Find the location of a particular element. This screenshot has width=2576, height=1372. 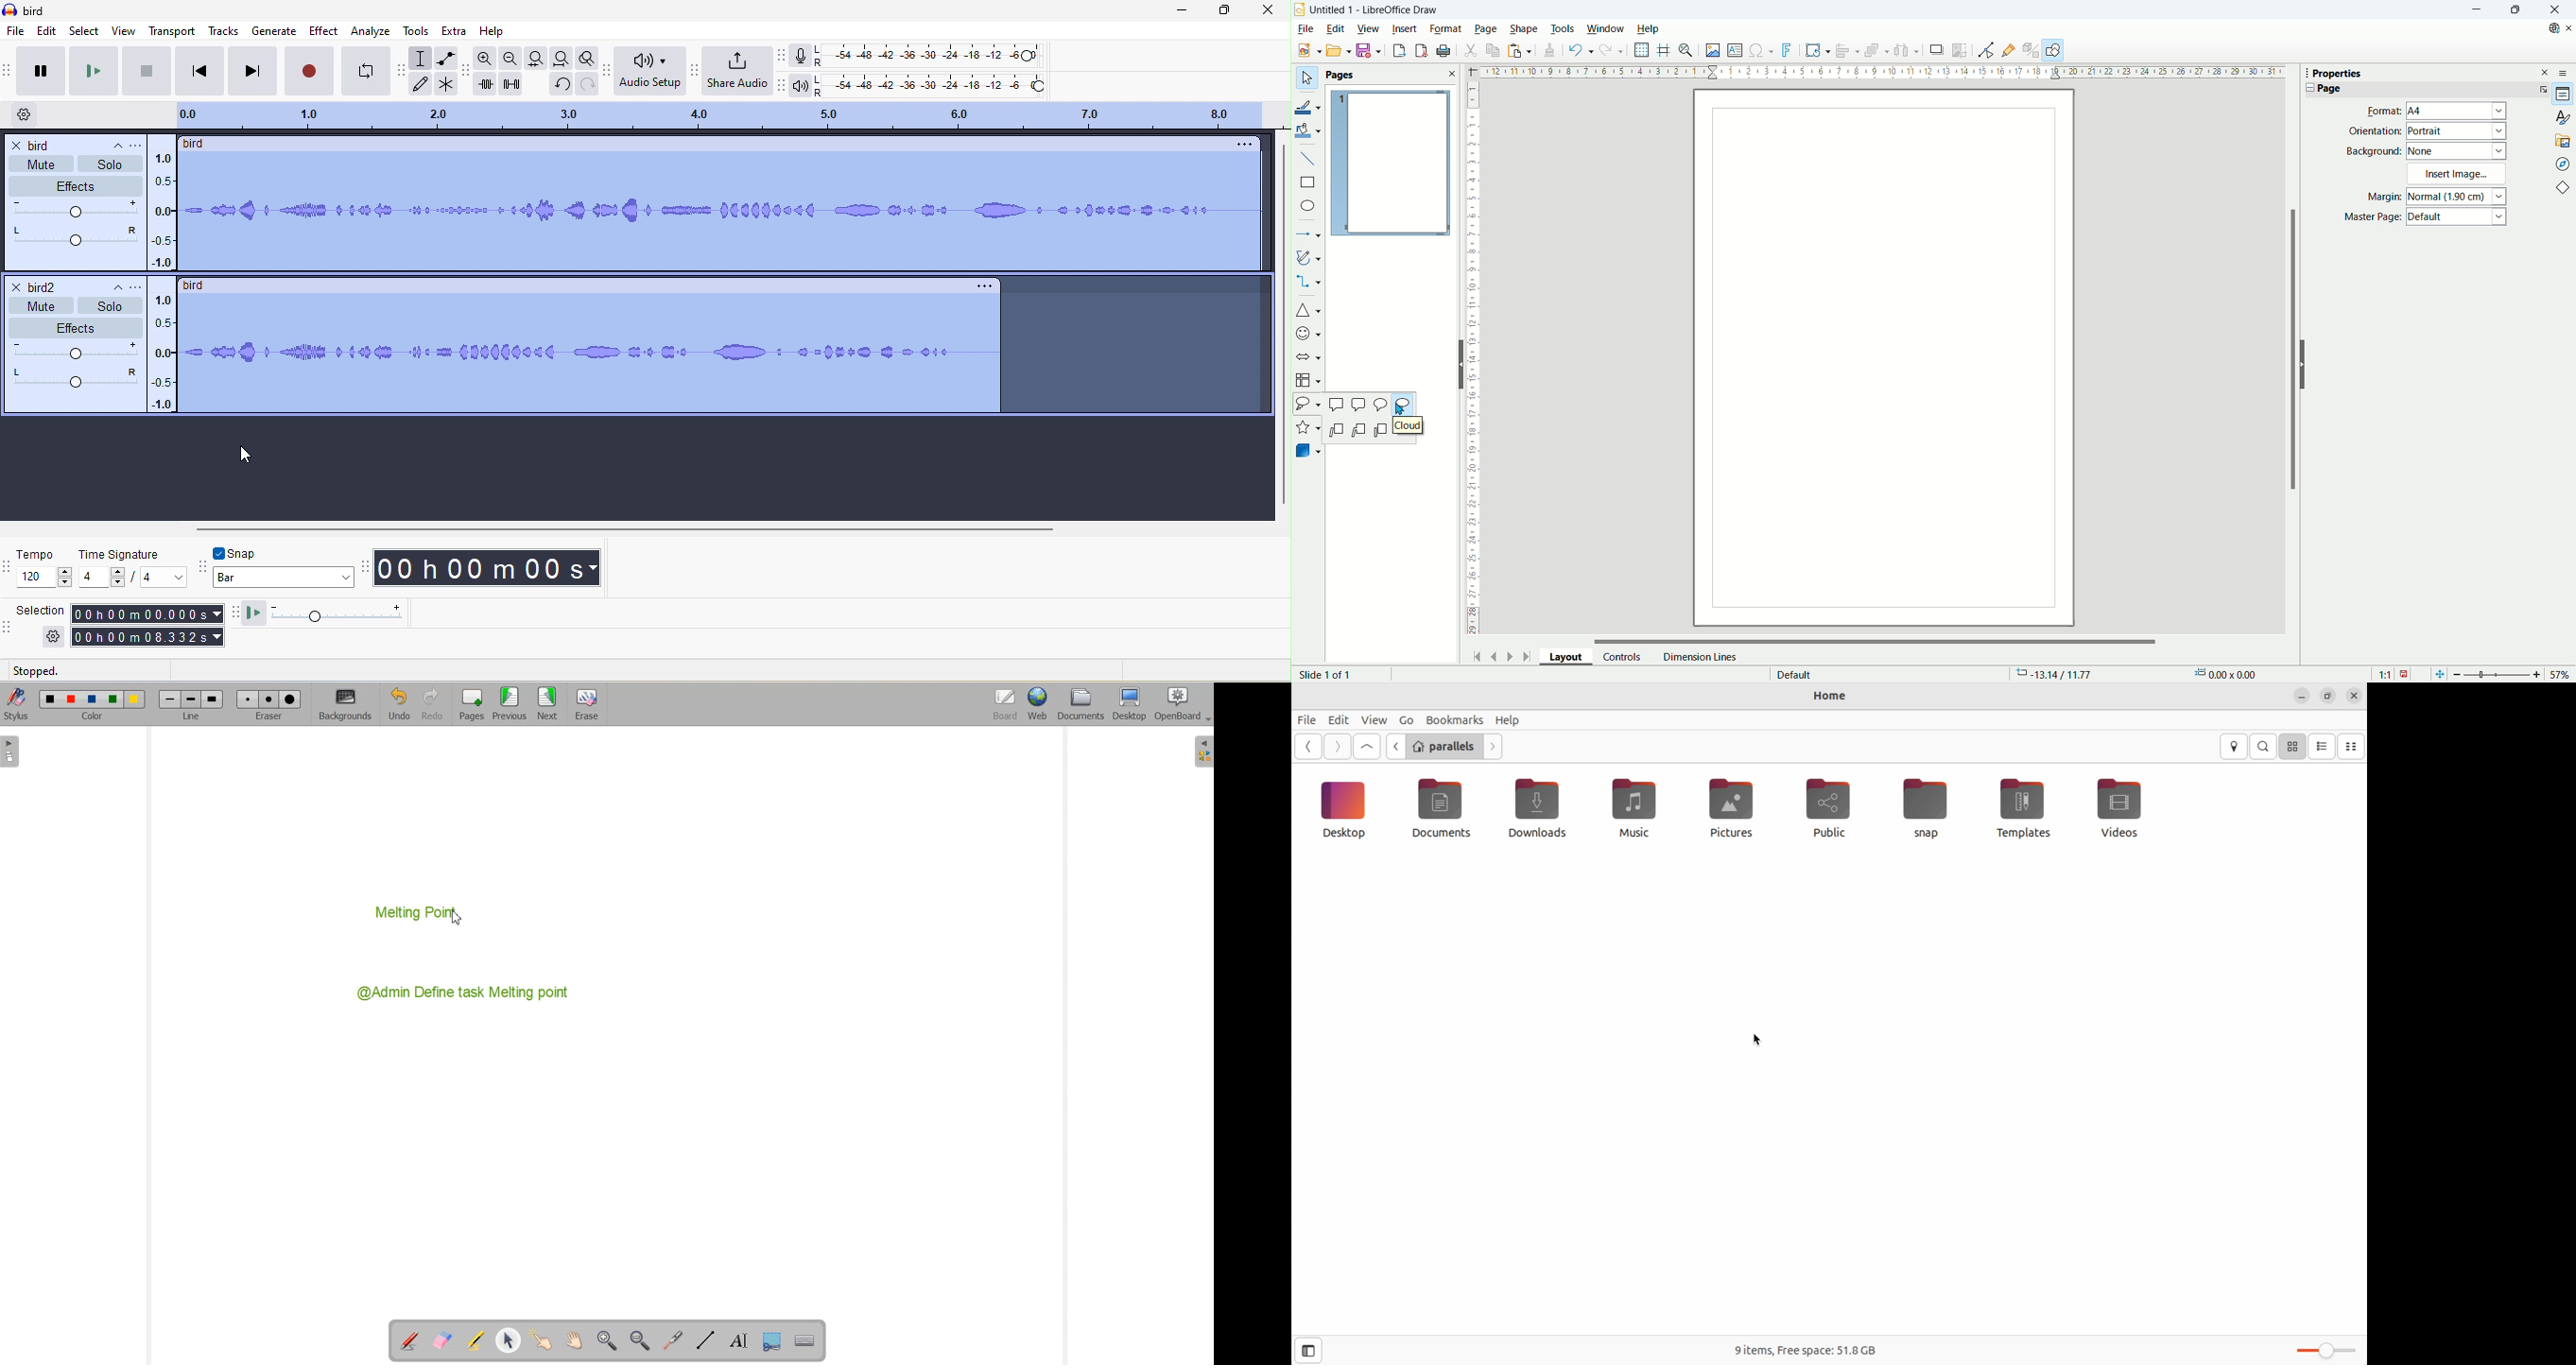

stop is located at coordinates (147, 70).